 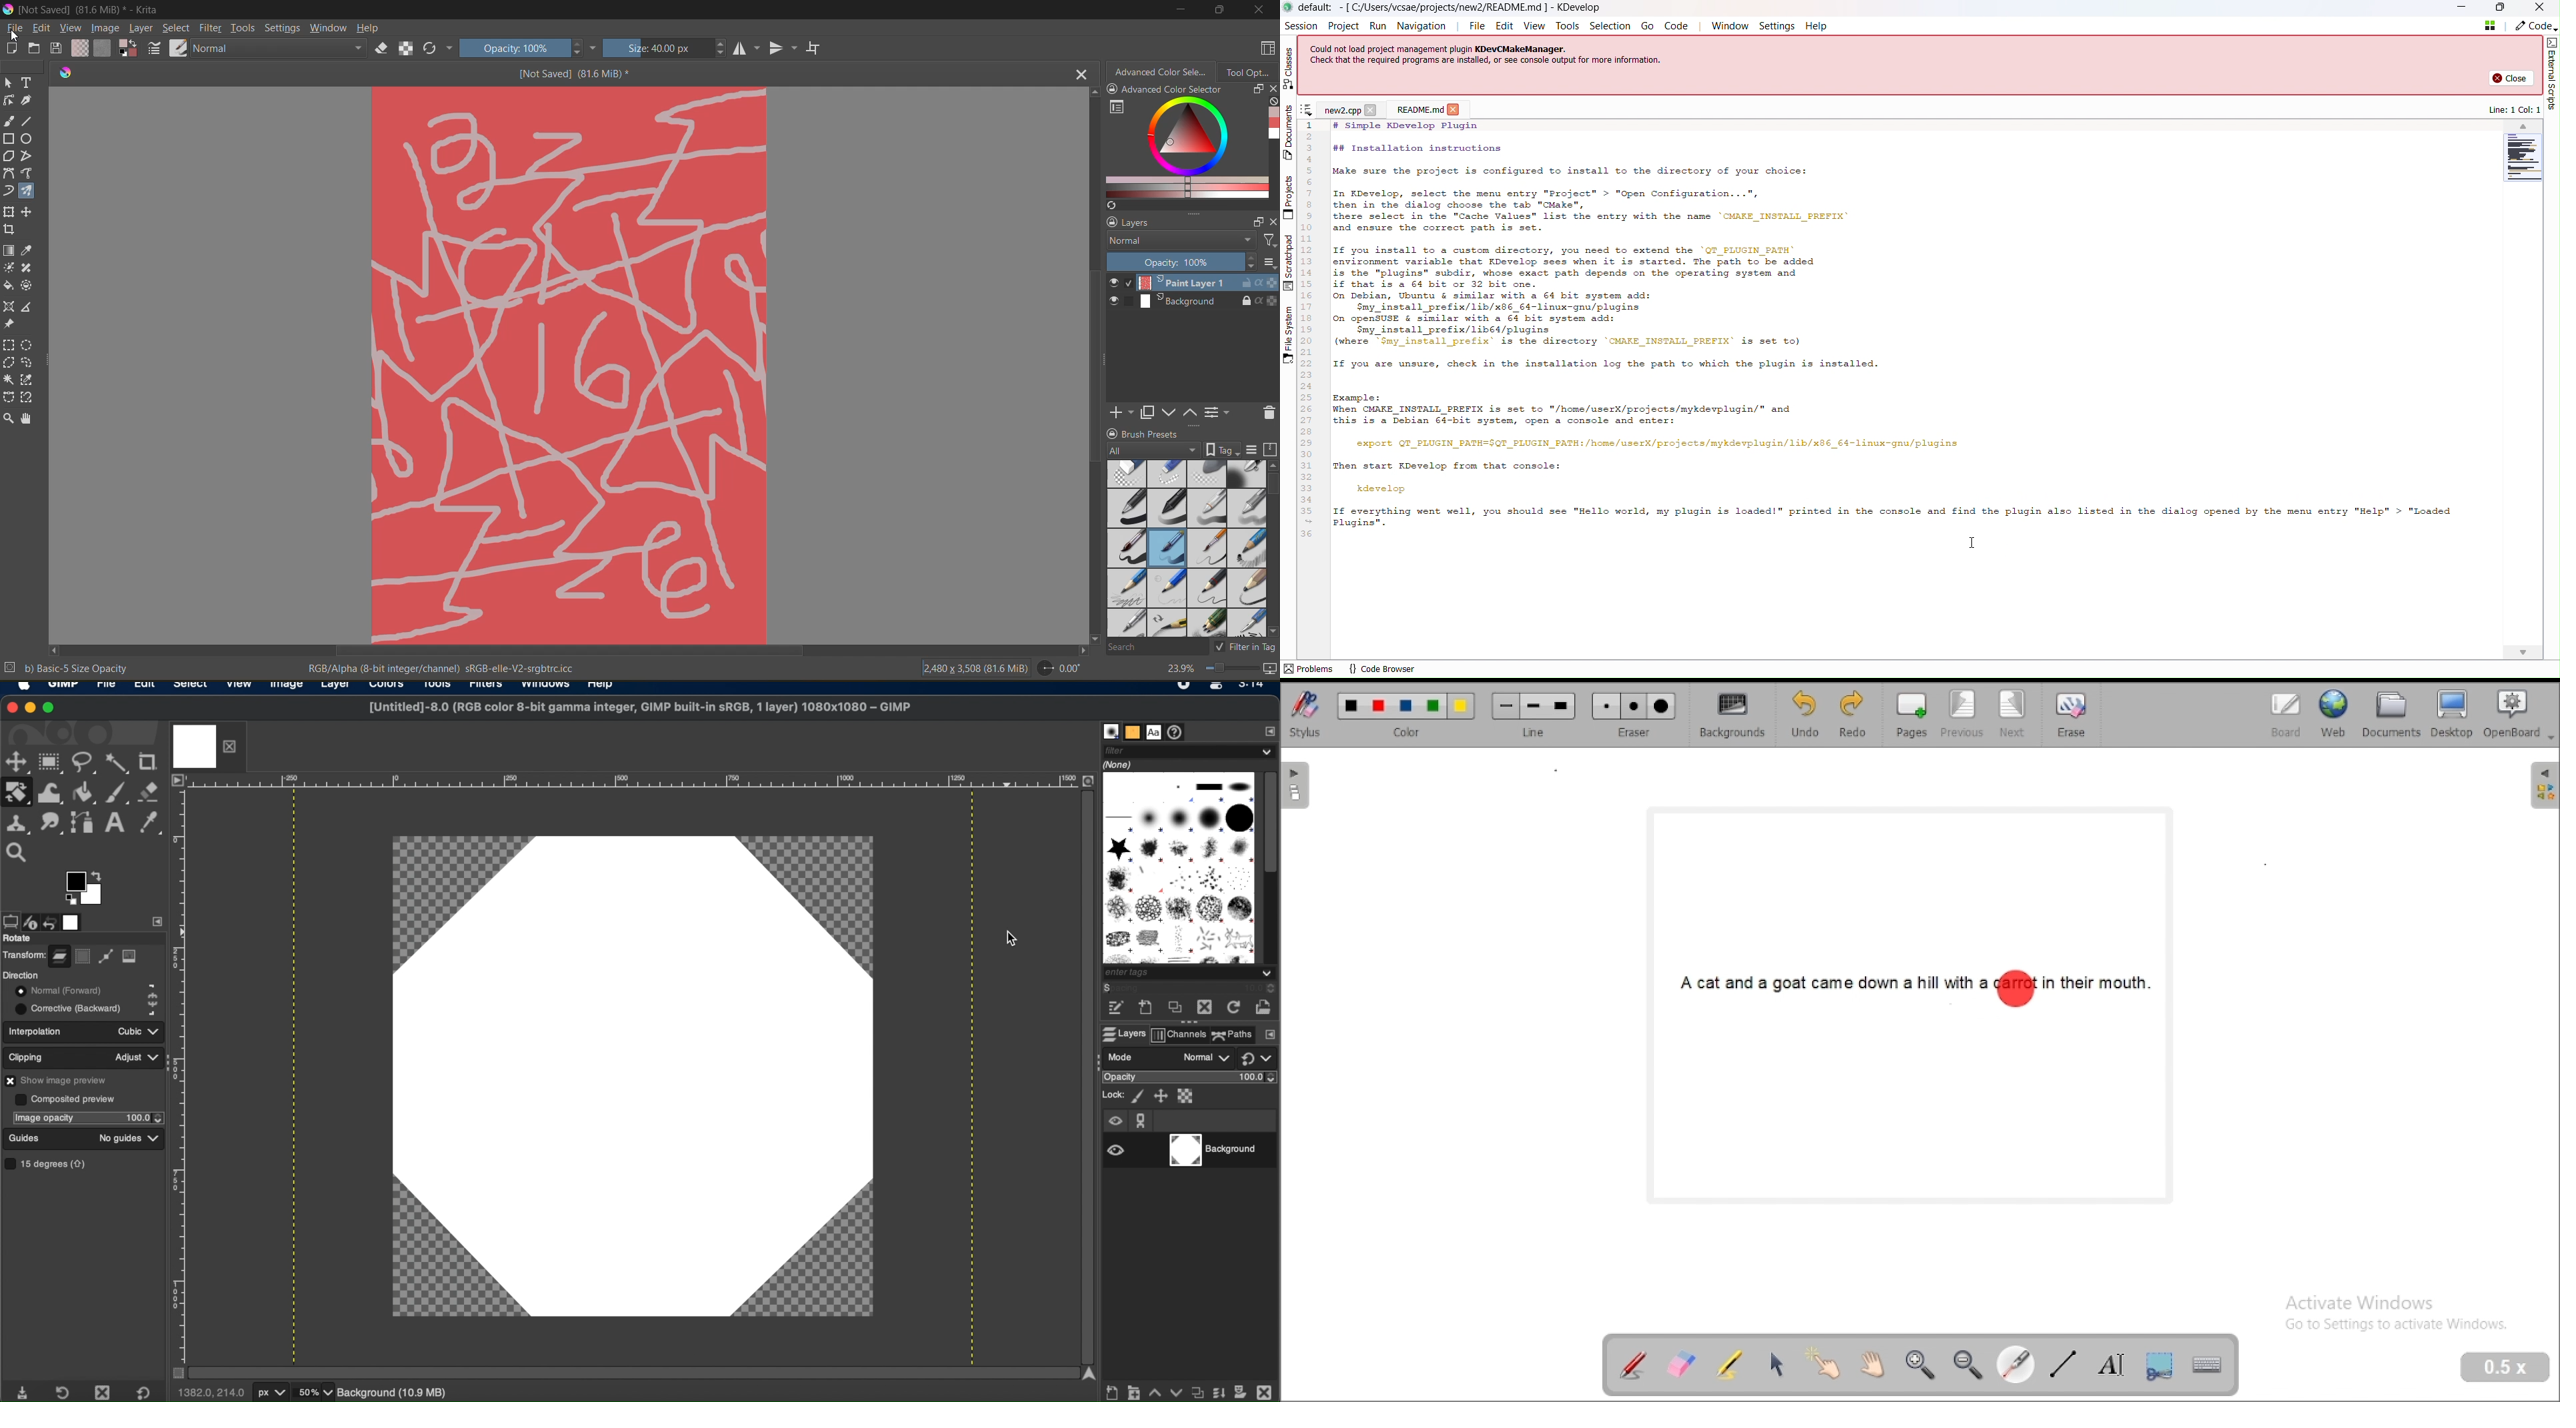 What do you see at coordinates (38, 1031) in the screenshot?
I see `interpolation` at bounding box center [38, 1031].